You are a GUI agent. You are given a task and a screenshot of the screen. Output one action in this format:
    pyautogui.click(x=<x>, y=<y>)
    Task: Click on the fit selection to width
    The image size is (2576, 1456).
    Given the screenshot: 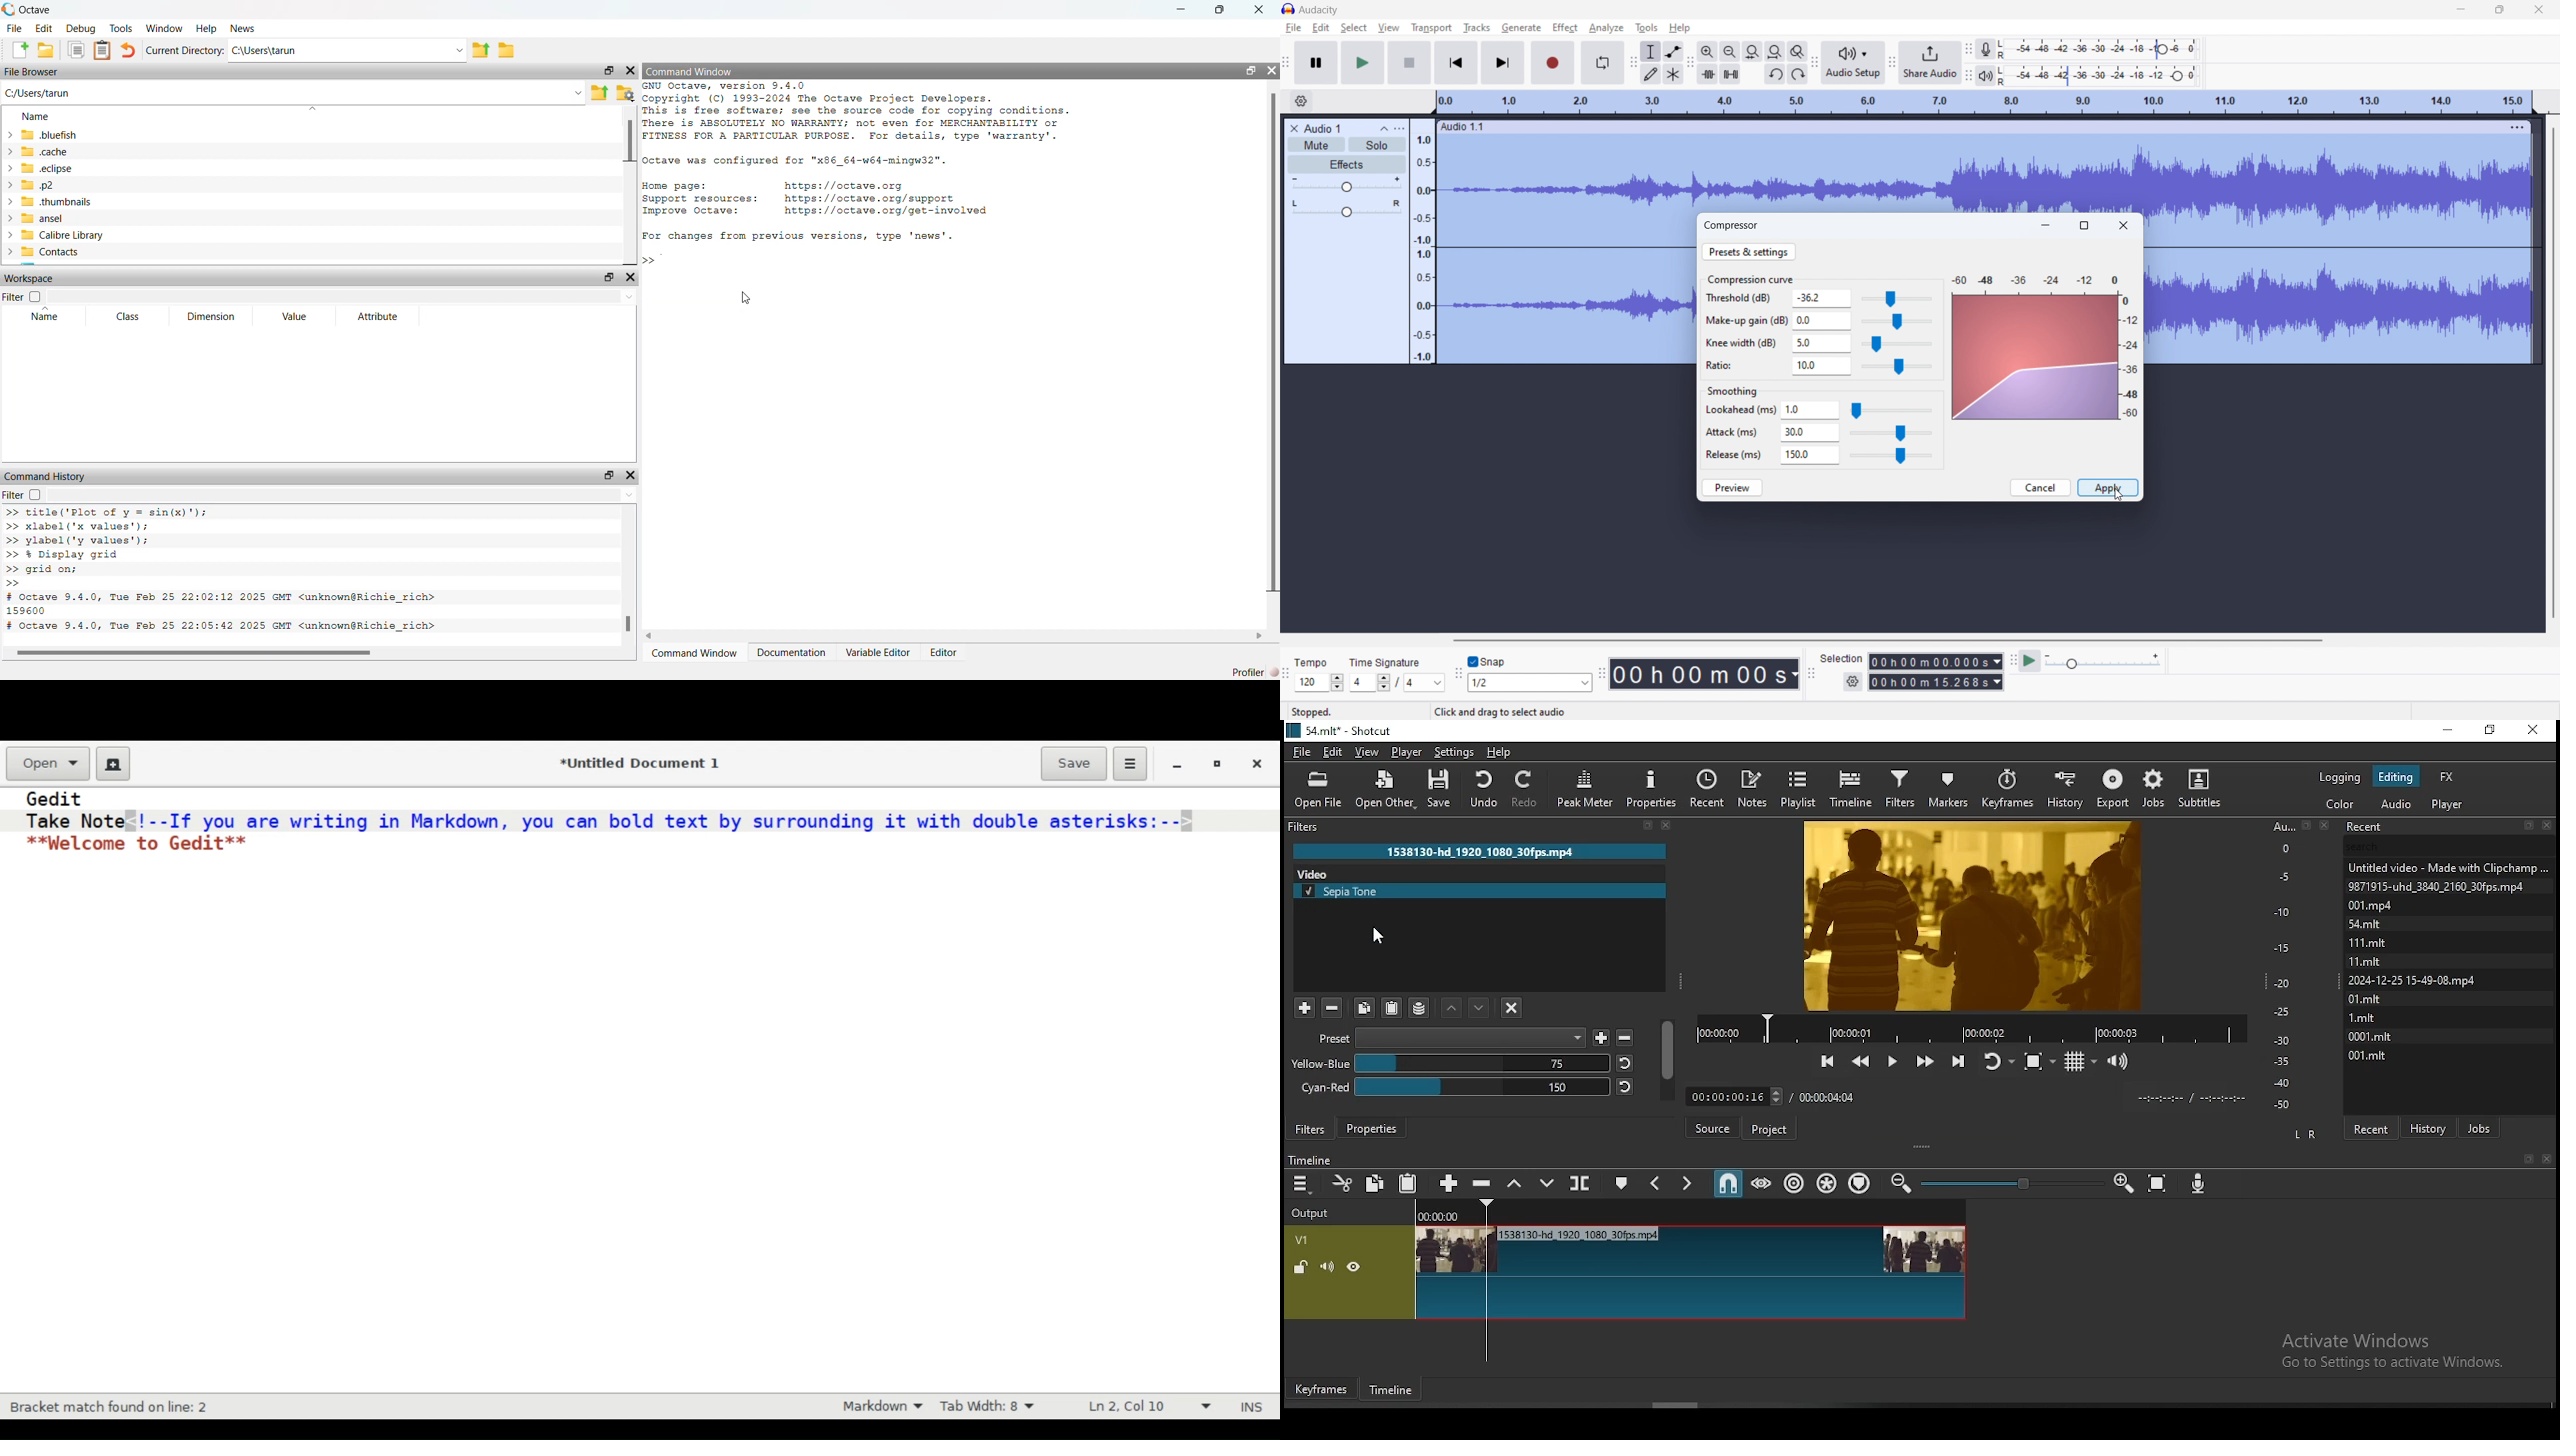 What is the action you would take?
    pyautogui.click(x=1753, y=51)
    